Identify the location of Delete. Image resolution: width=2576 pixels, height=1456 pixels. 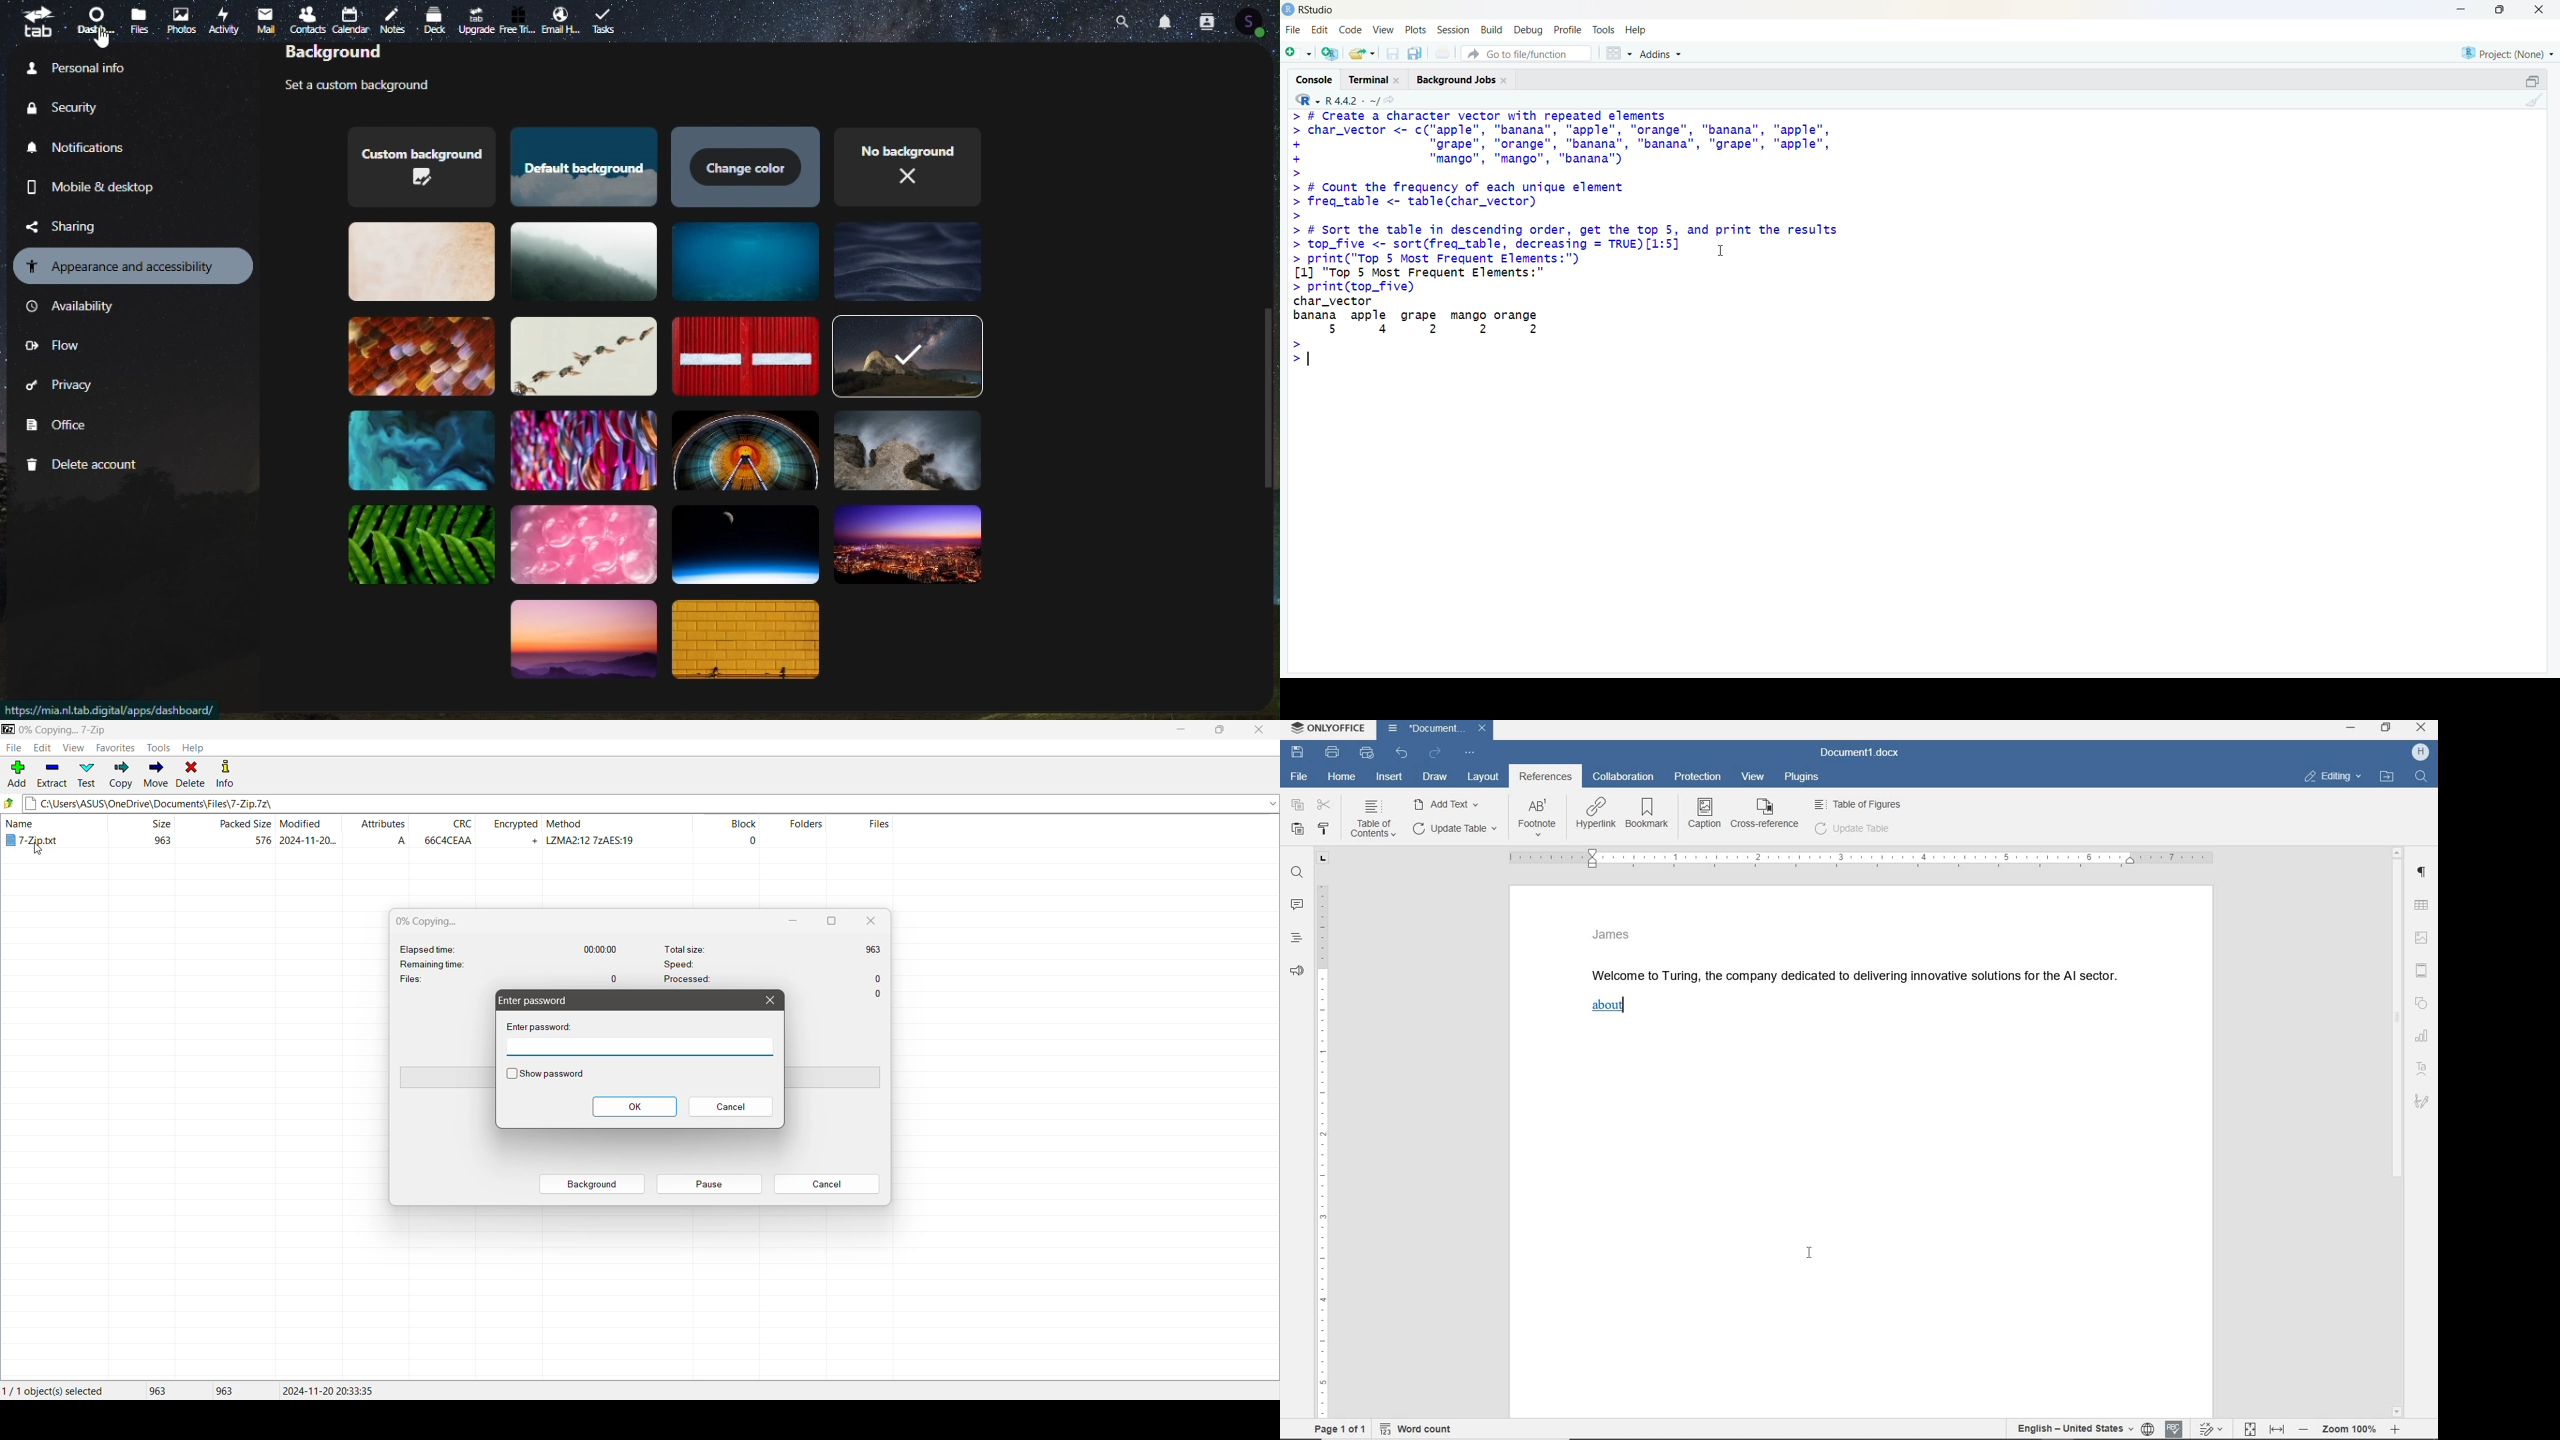
(191, 773).